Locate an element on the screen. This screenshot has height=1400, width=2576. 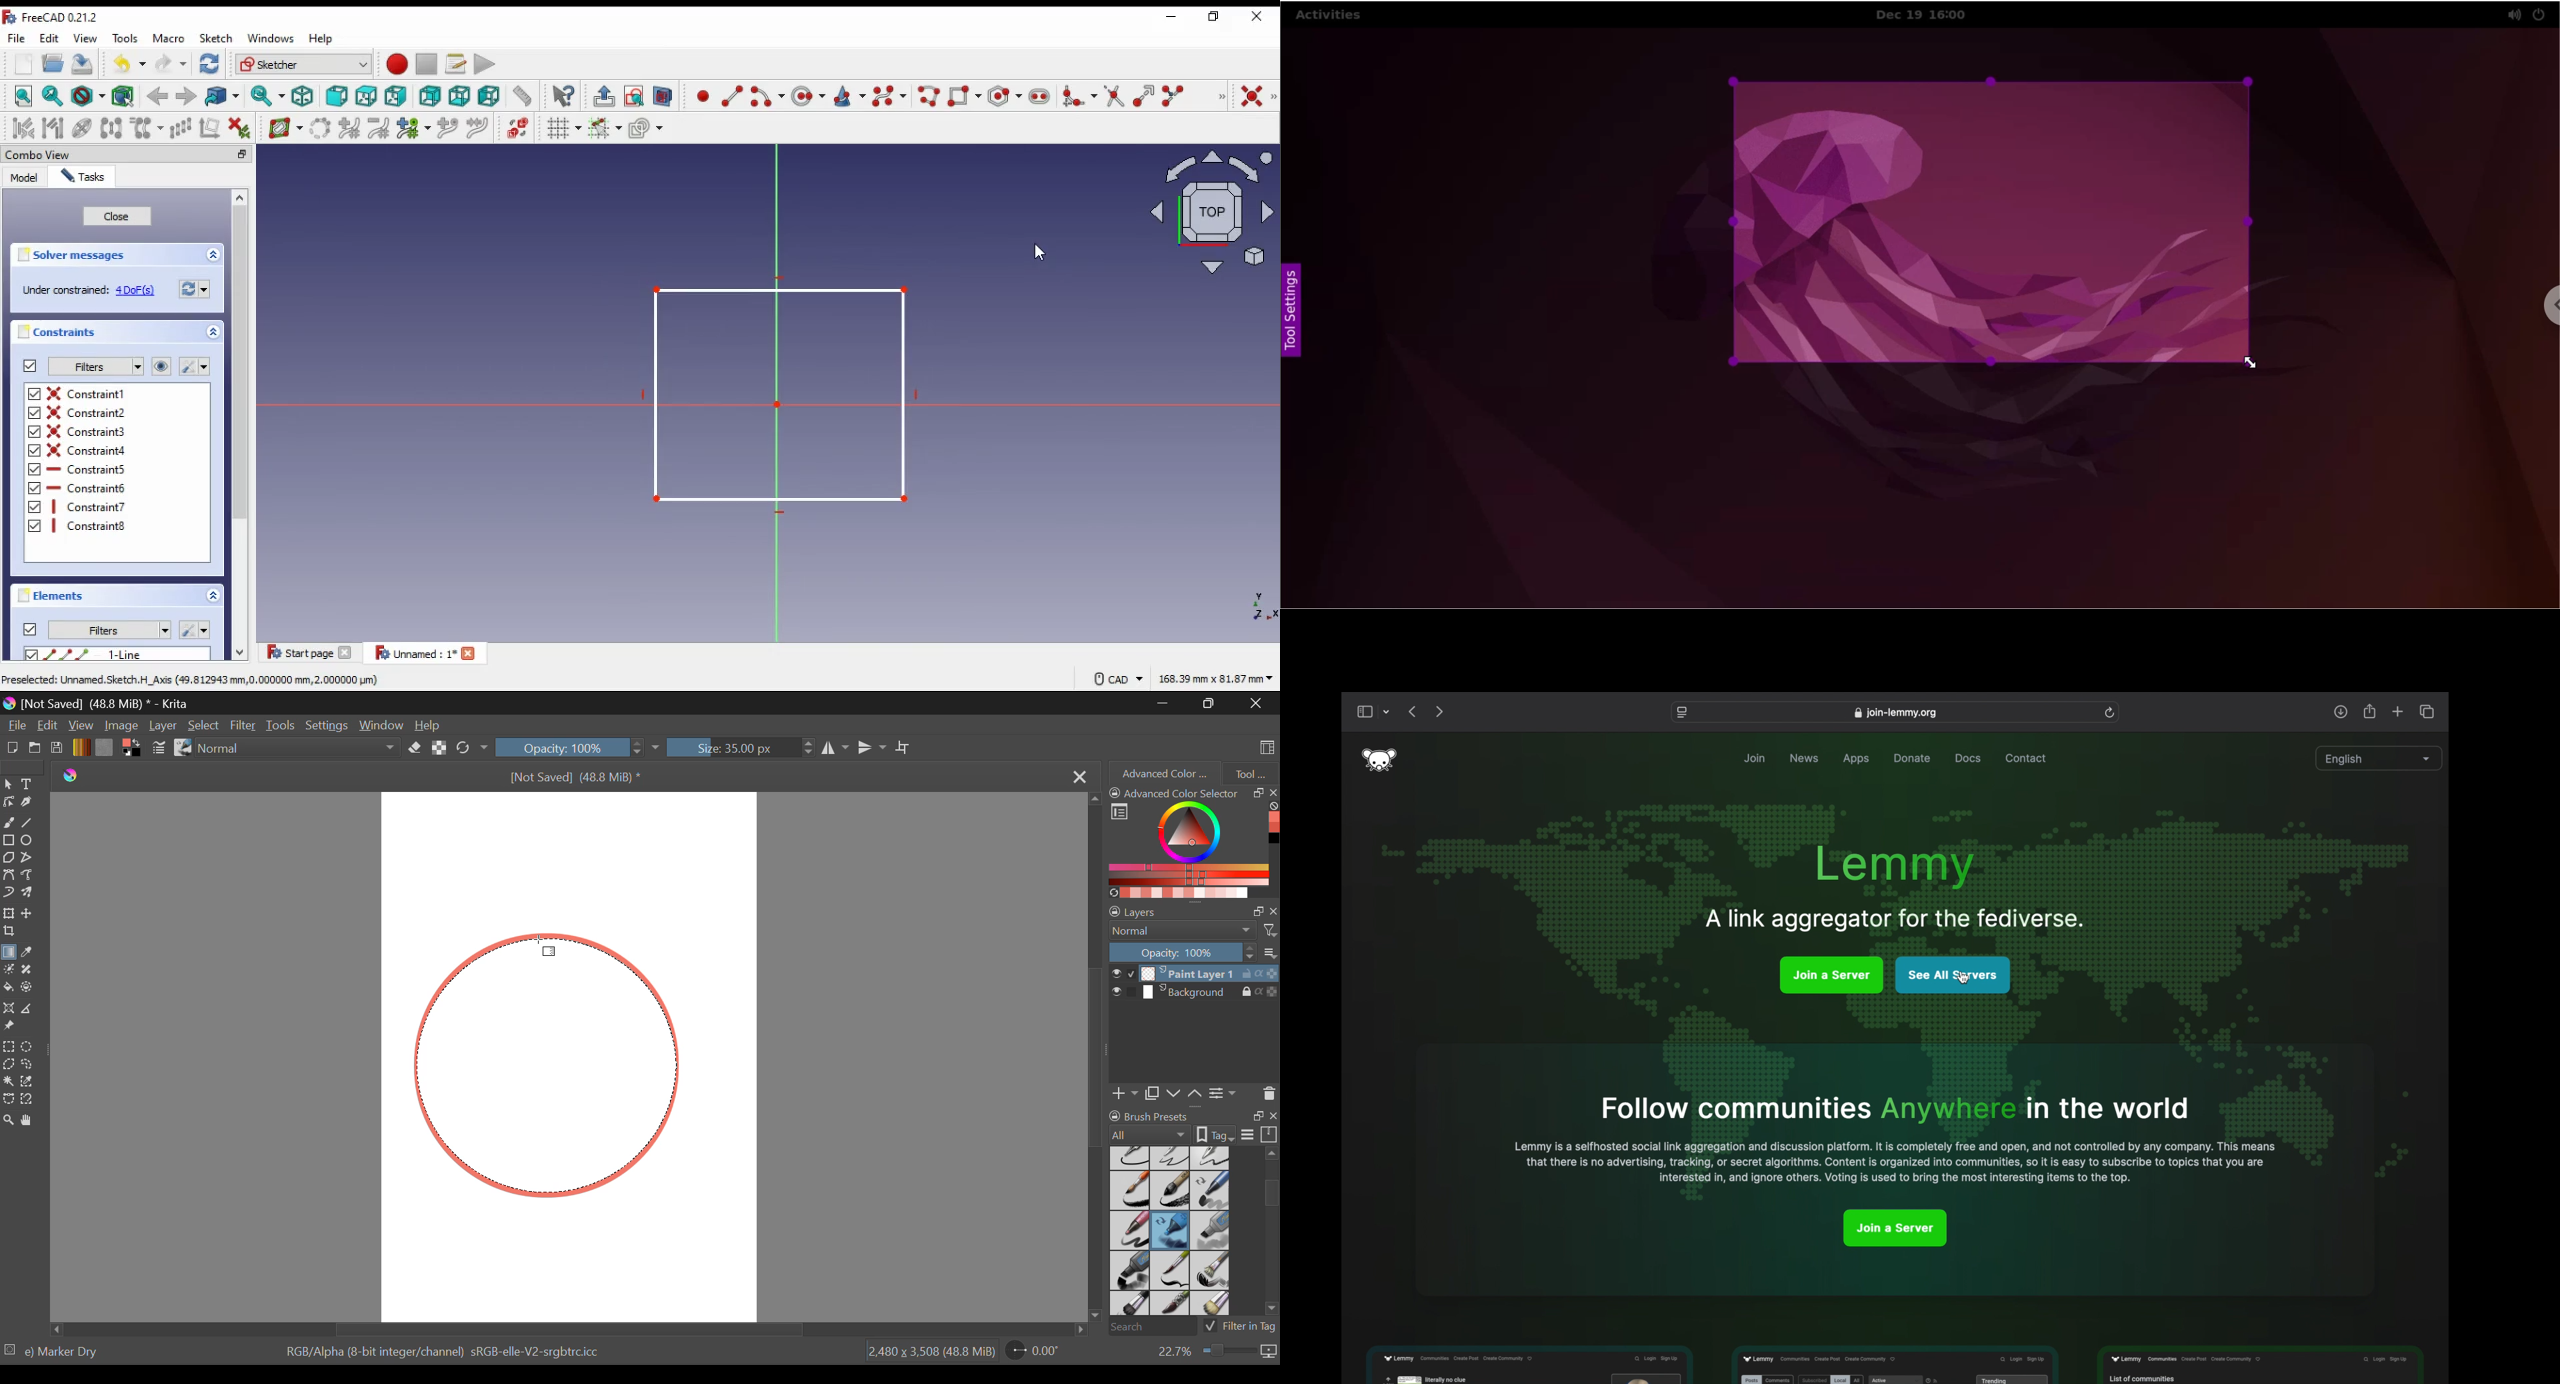
edit is located at coordinates (49, 39).